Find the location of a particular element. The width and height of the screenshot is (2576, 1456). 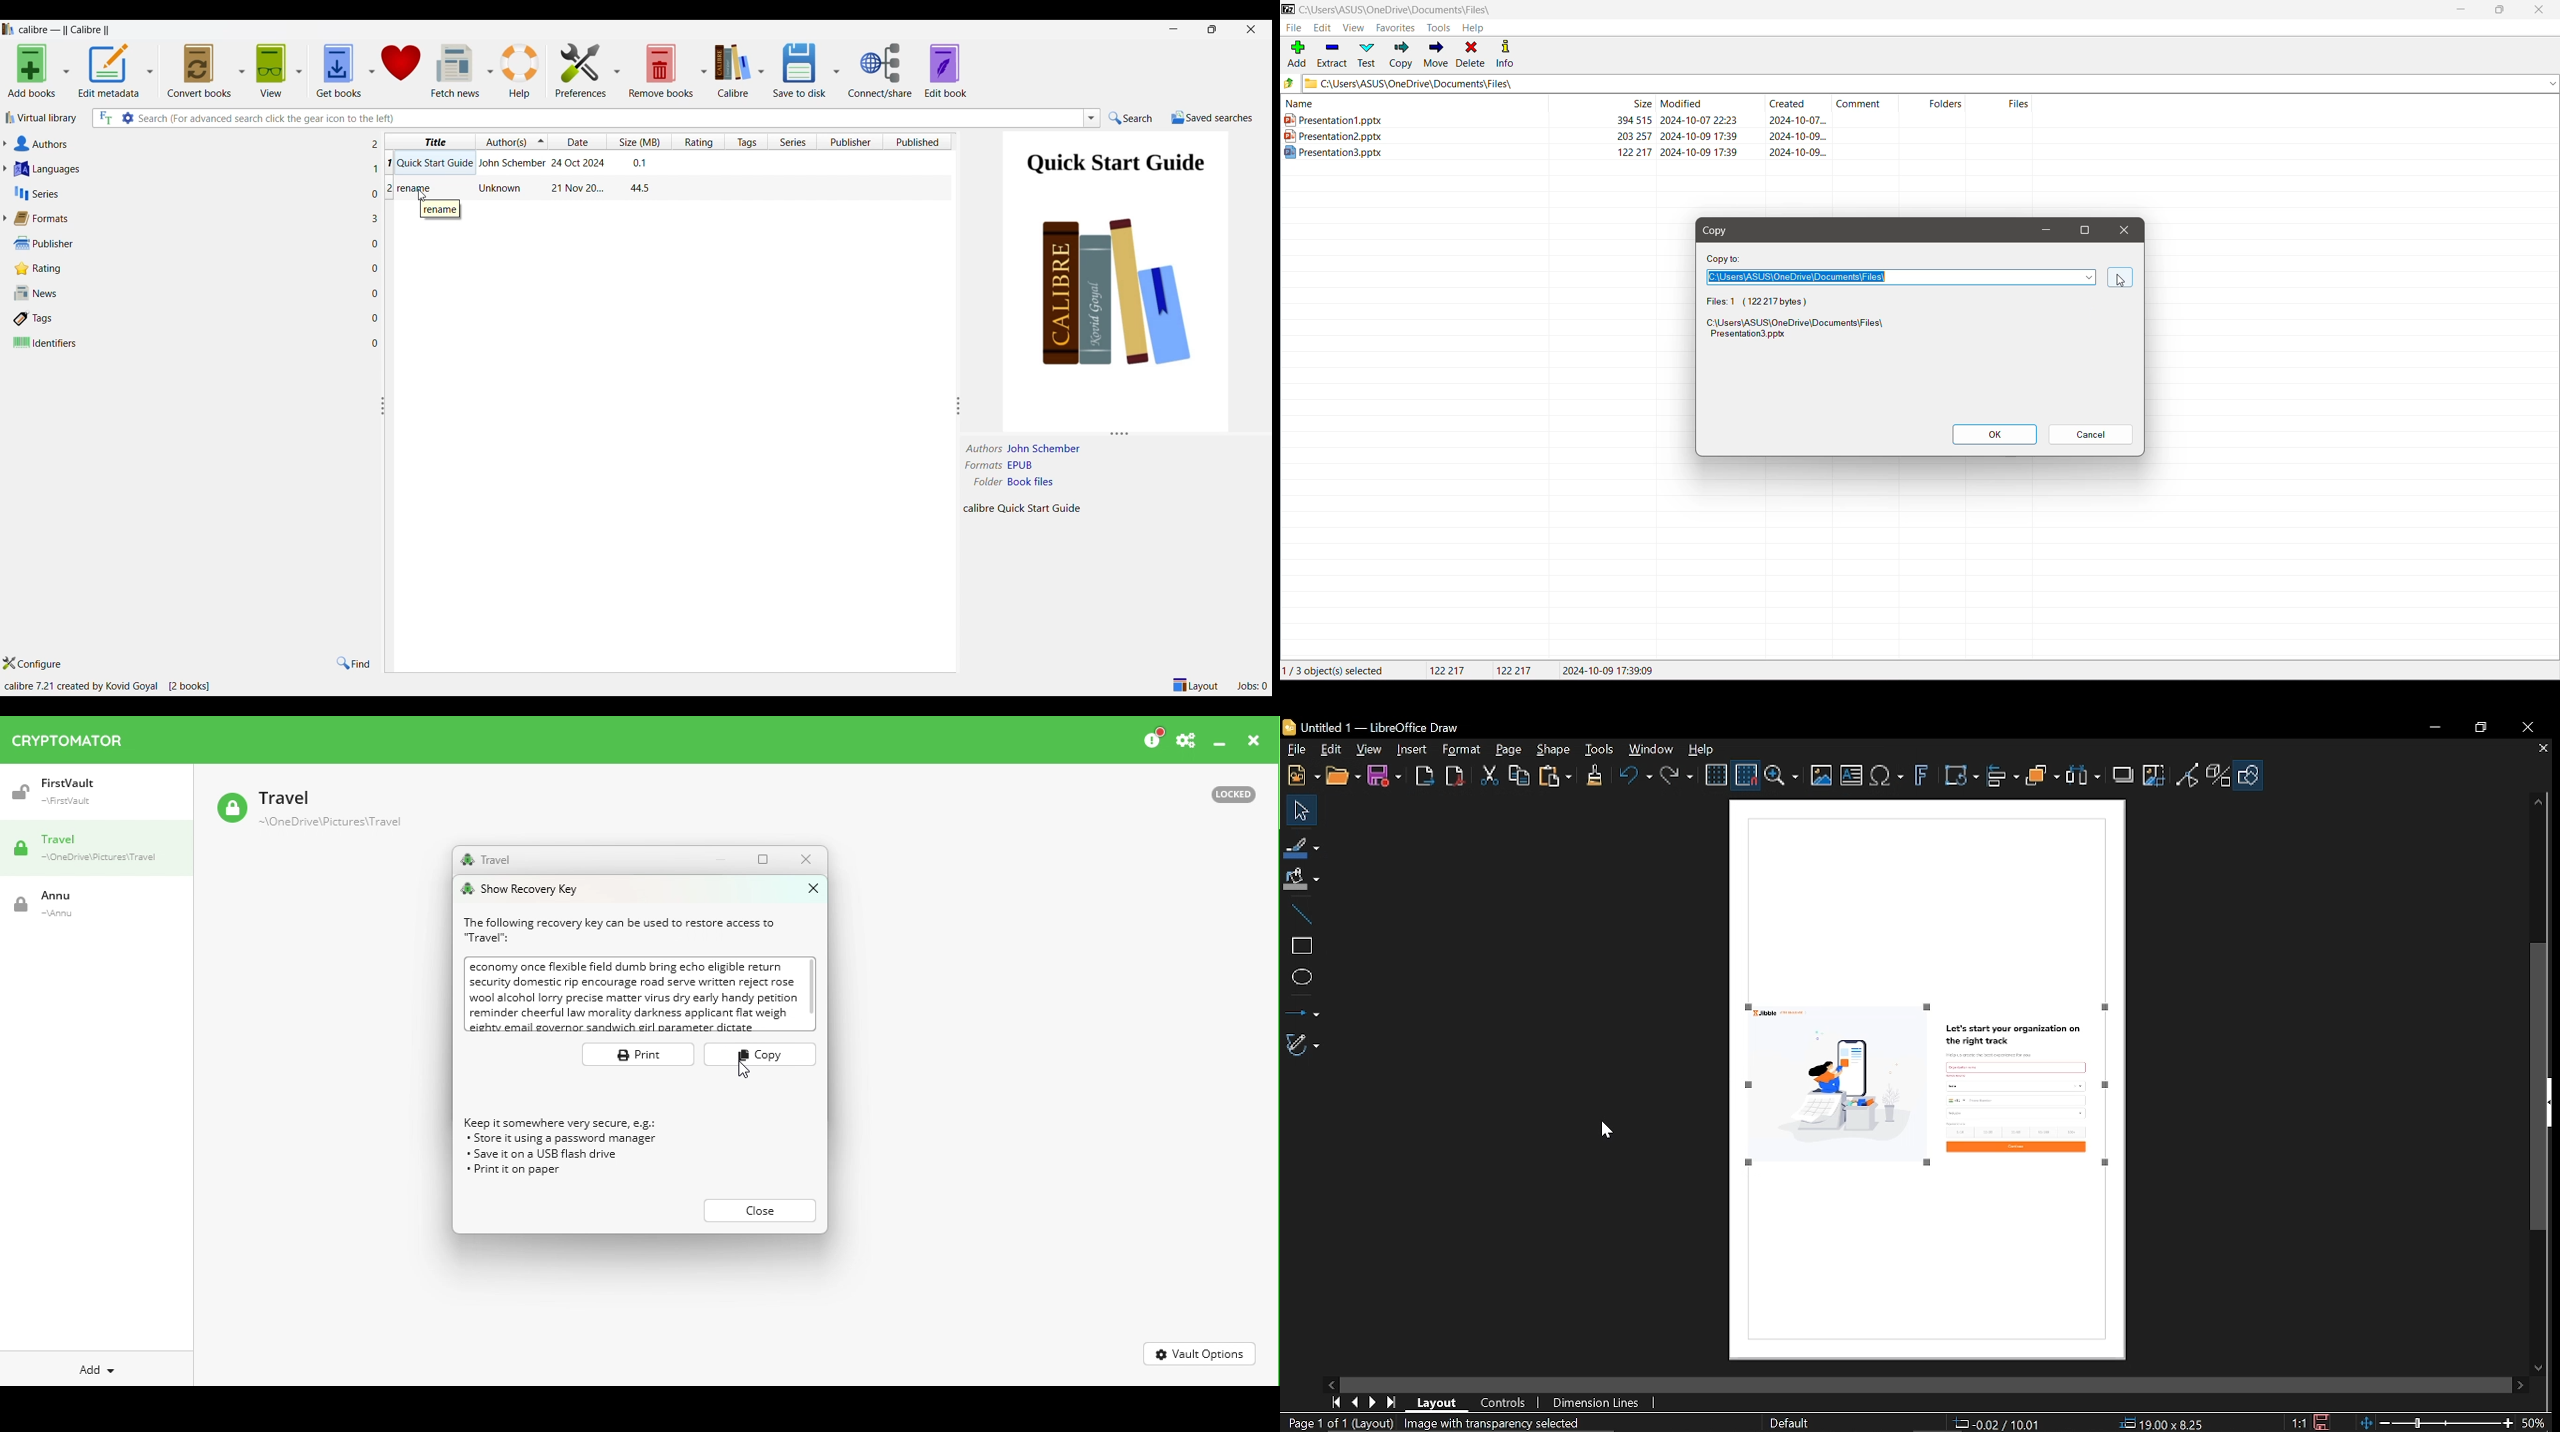

Close is located at coordinates (806, 888).